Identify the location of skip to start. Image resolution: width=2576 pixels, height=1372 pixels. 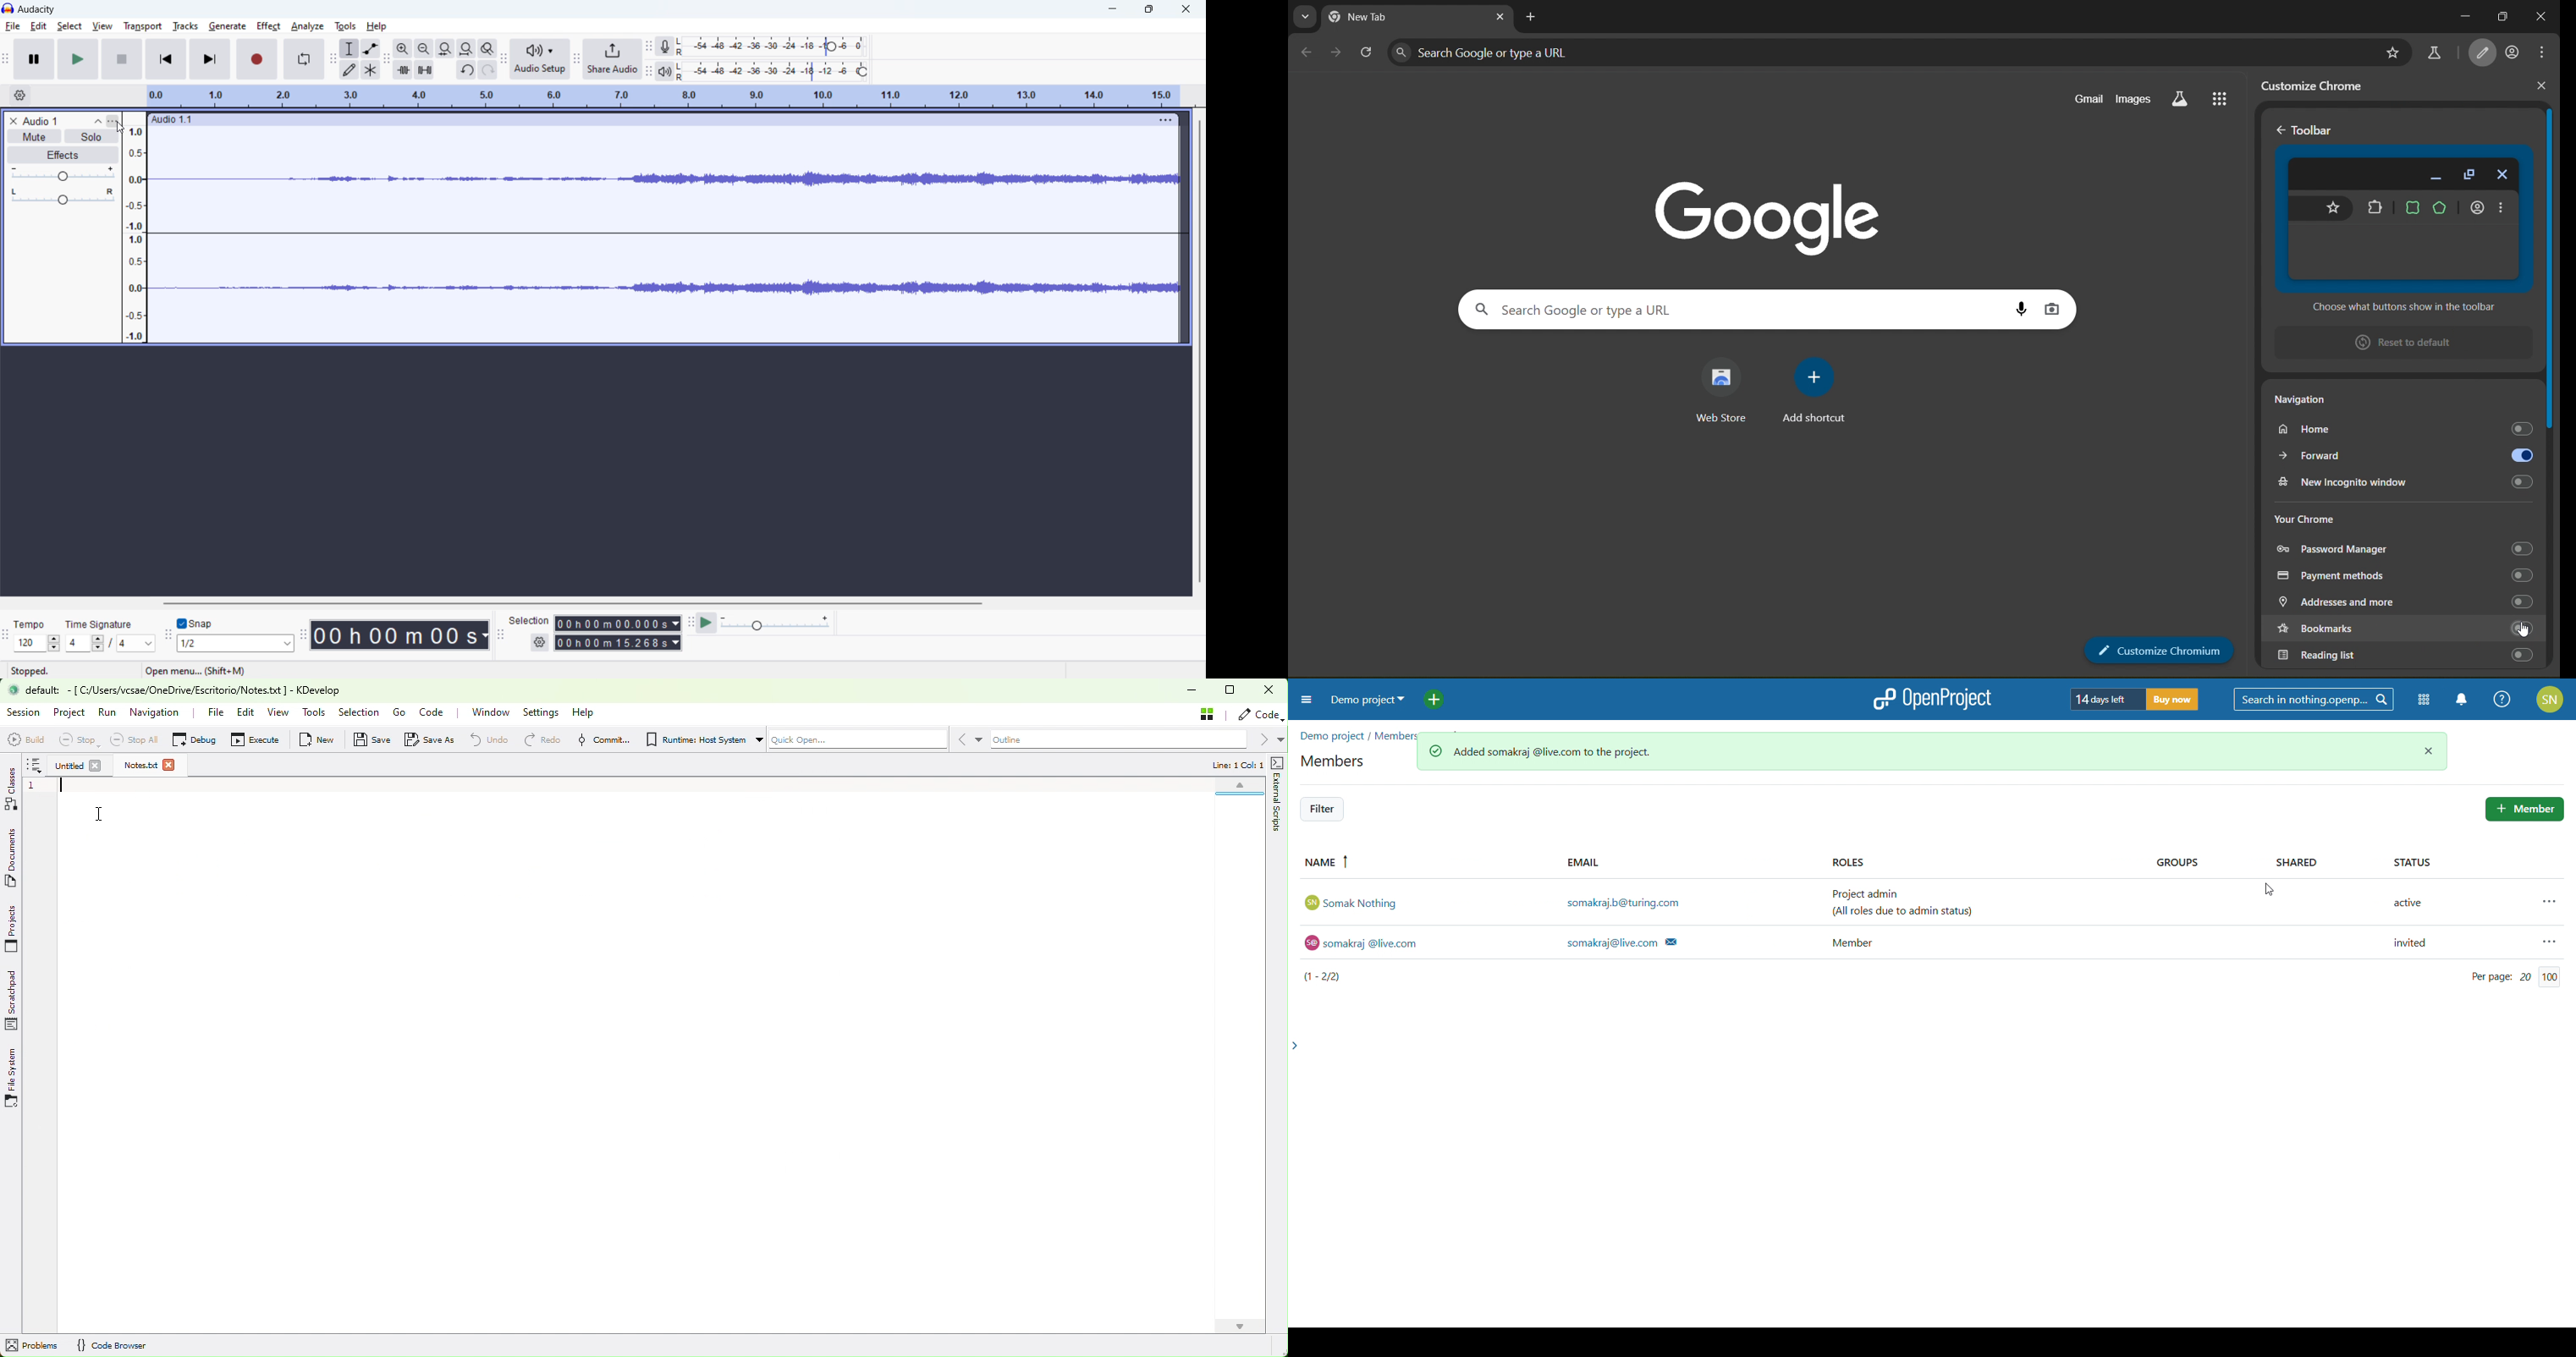
(166, 58).